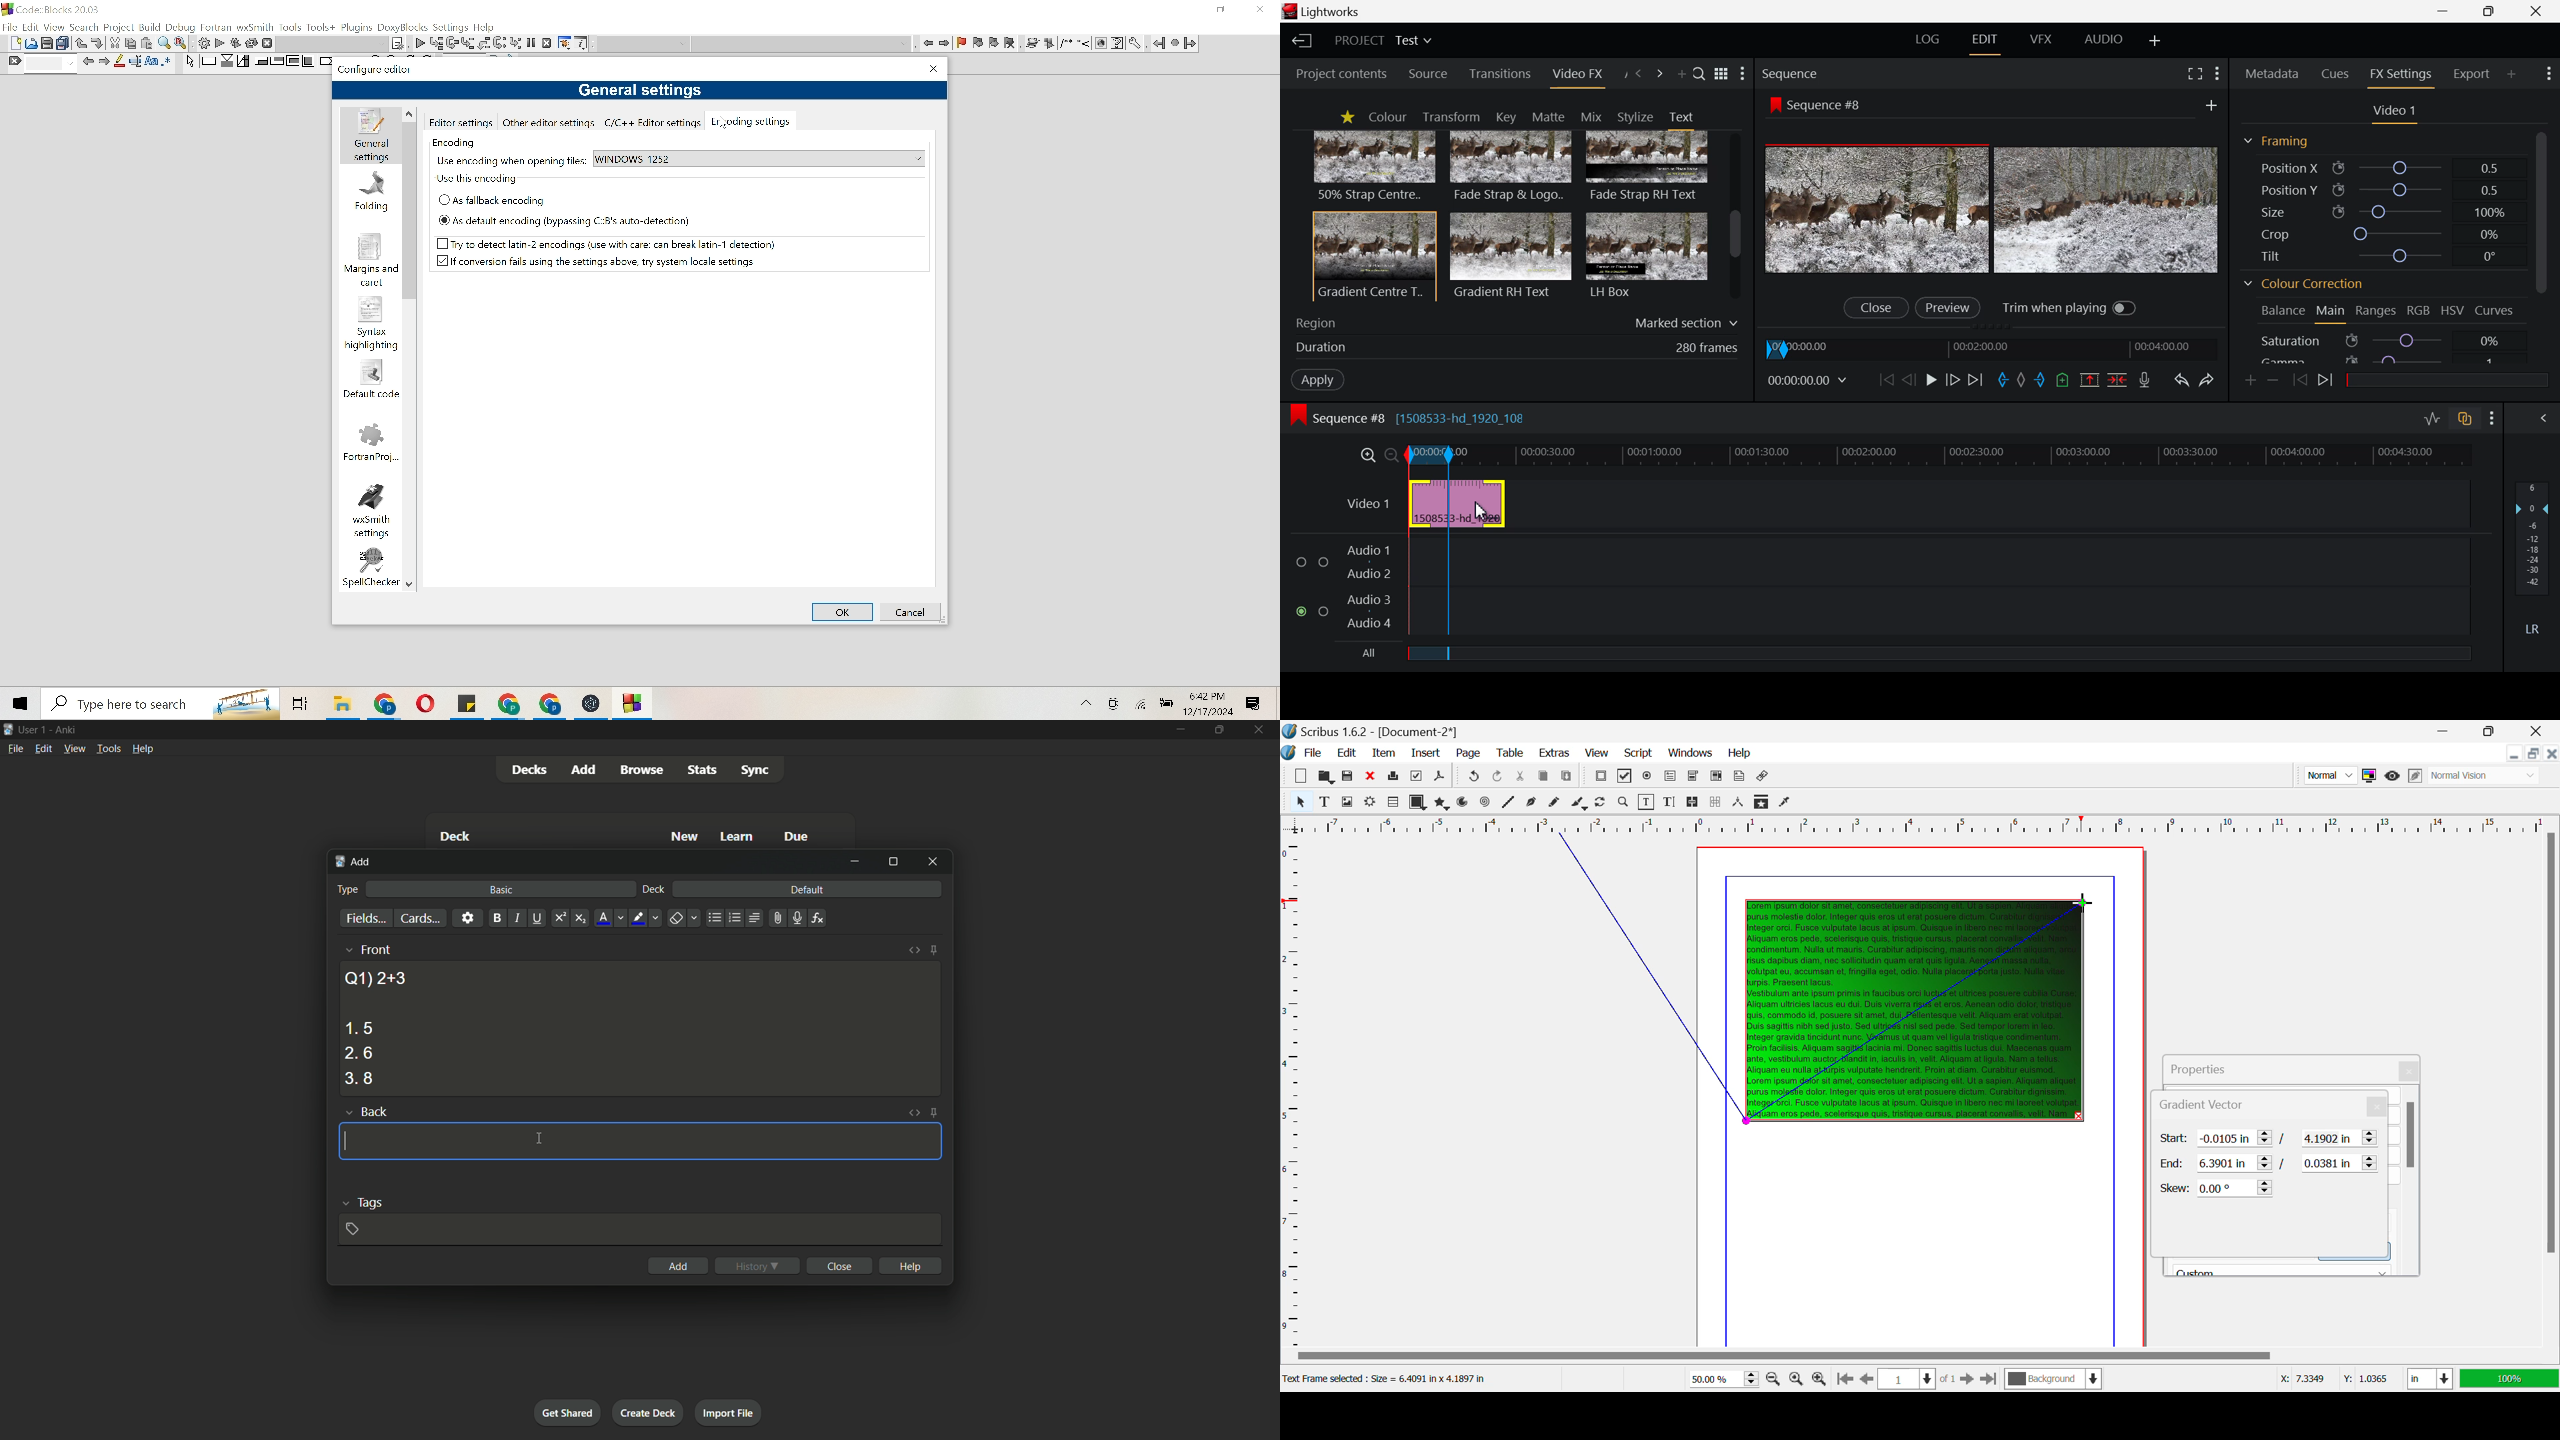 The height and width of the screenshot is (1456, 2576). I want to click on Gradient Centre, so click(1373, 255).